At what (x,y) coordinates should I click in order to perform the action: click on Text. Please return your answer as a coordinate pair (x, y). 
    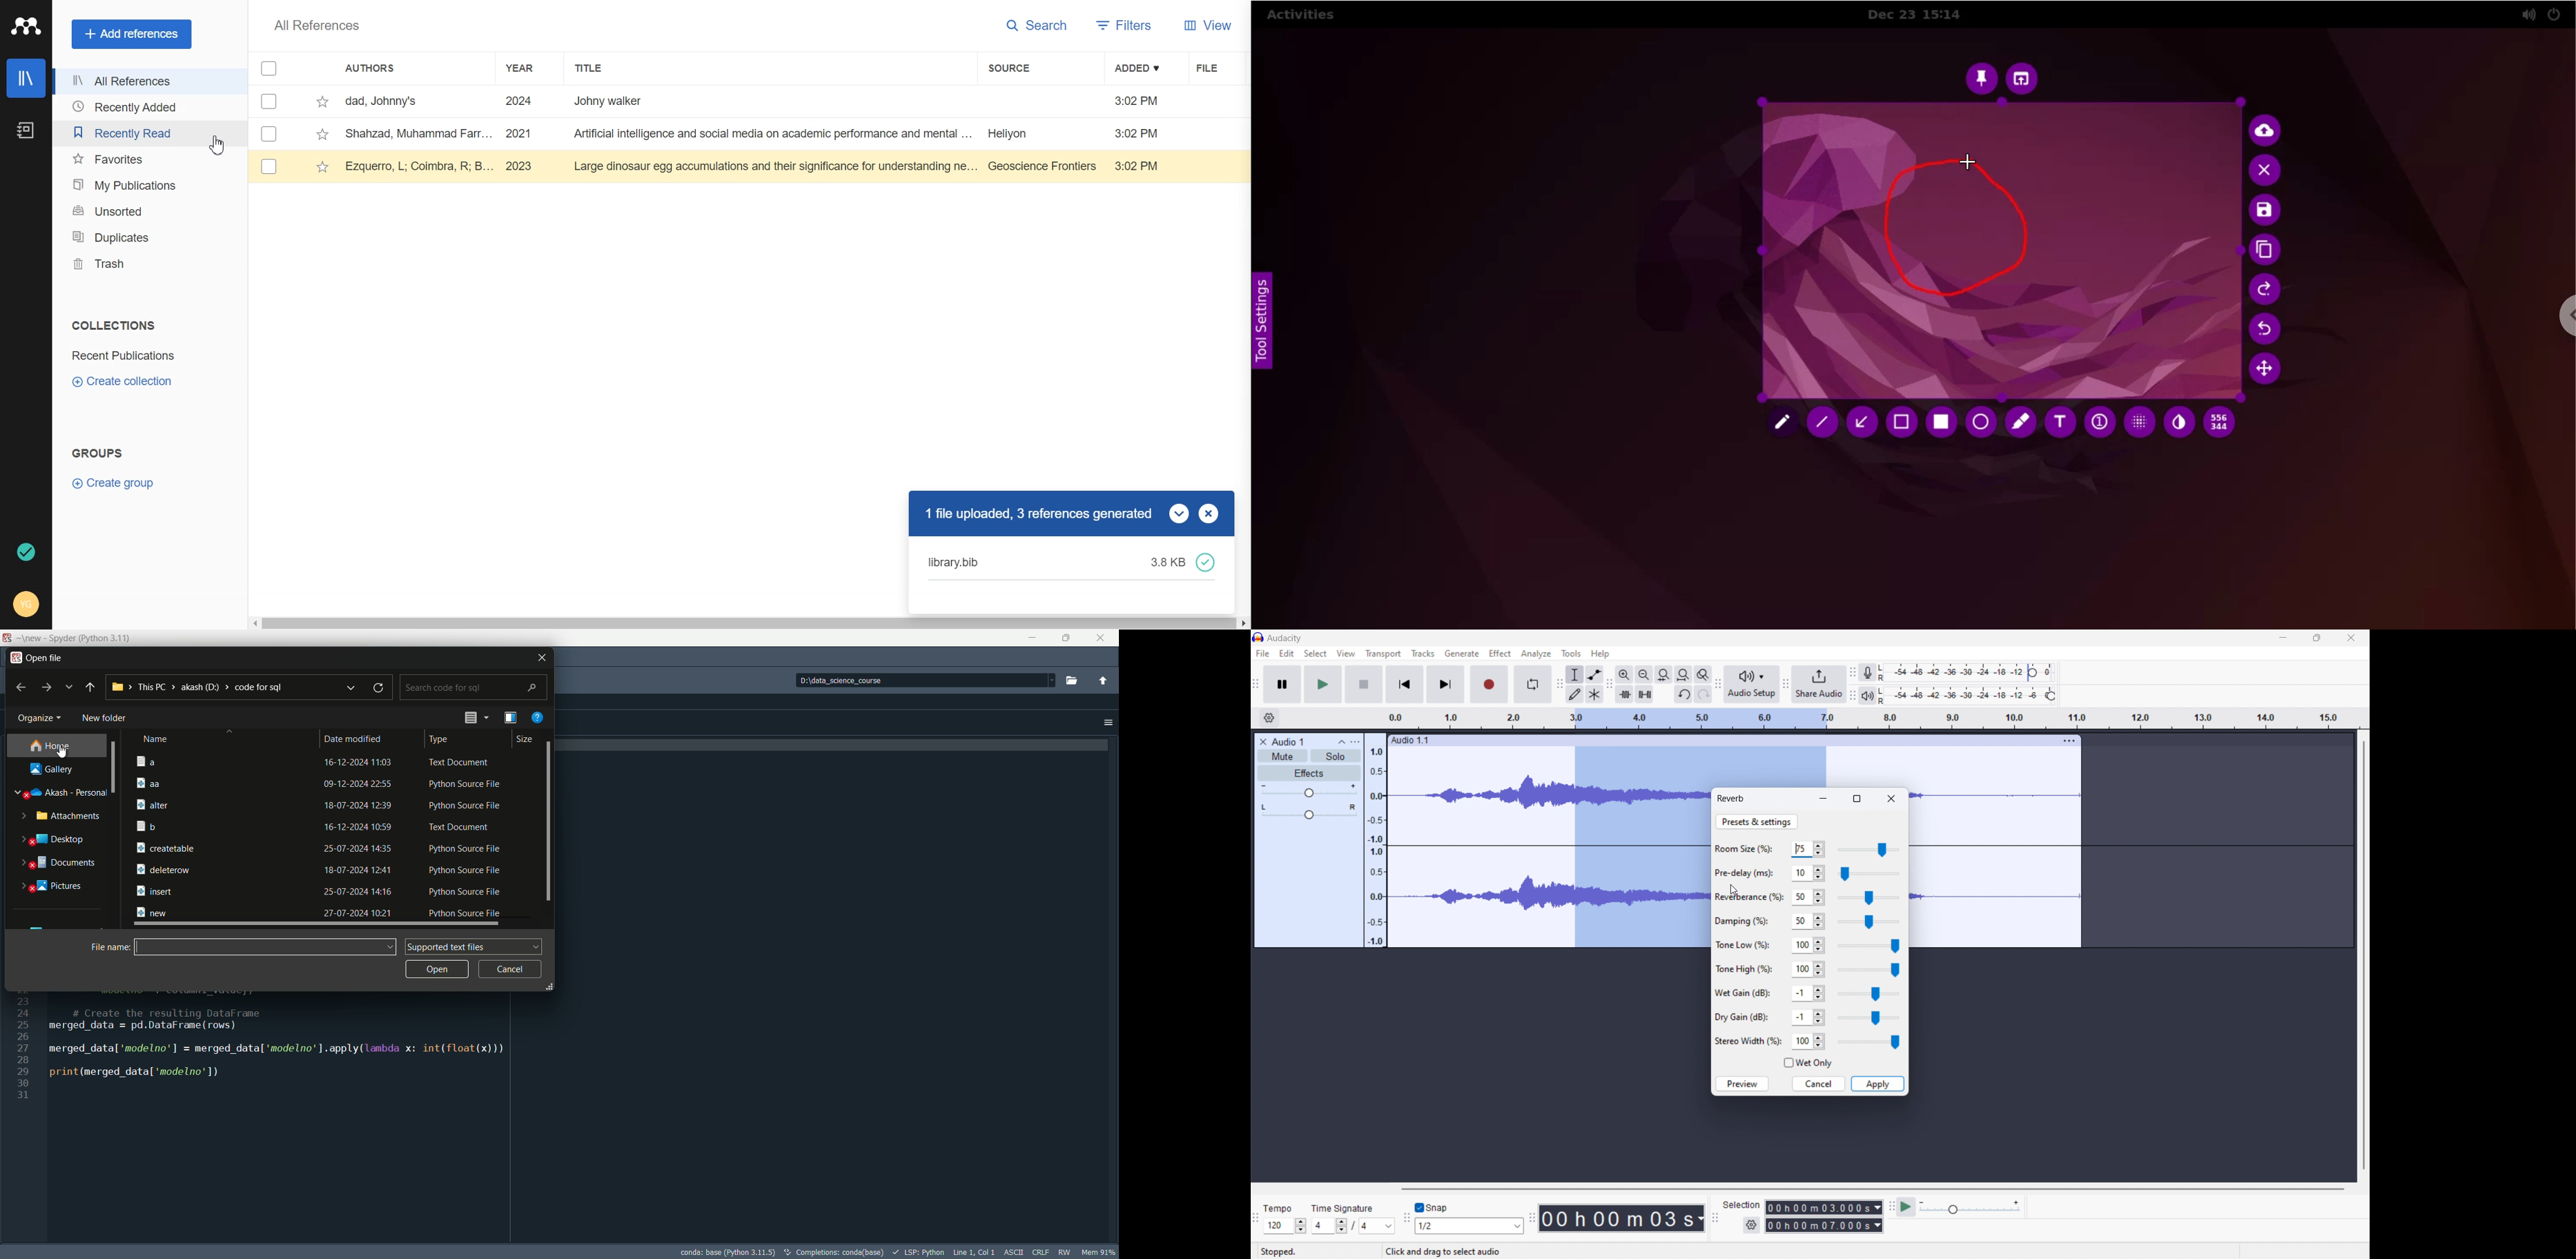
    Looking at the image, I should click on (114, 326).